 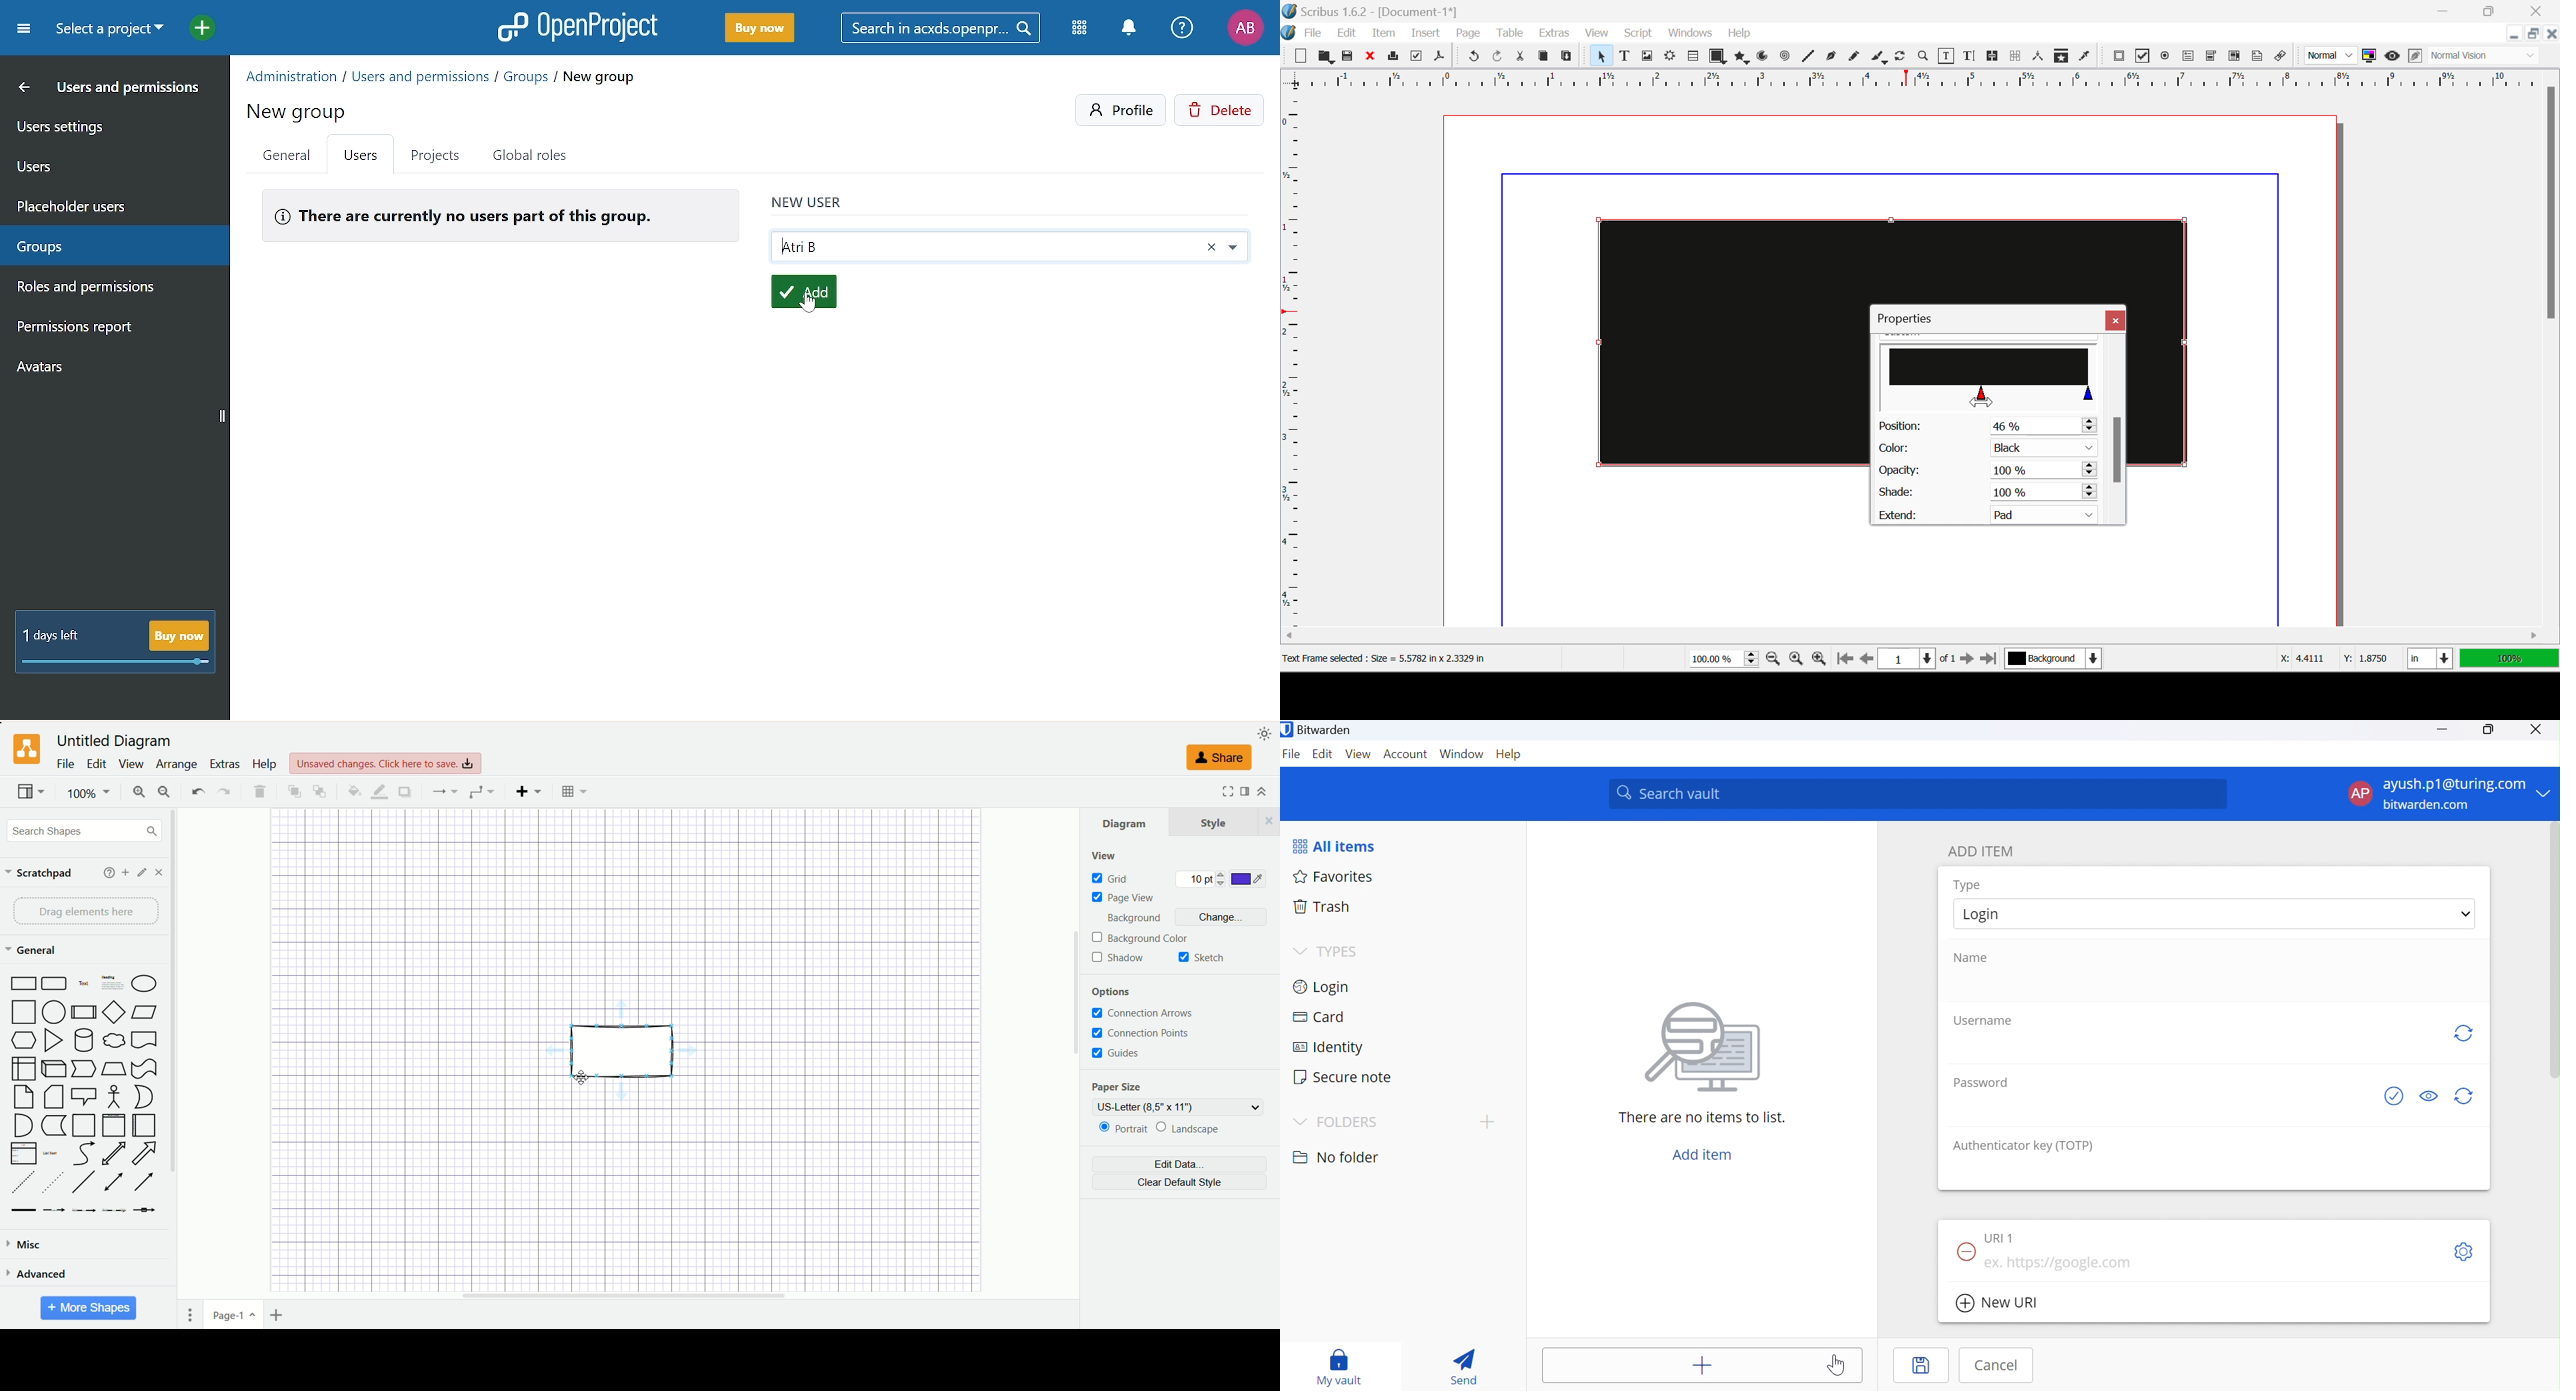 What do you see at coordinates (197, 791) in the screenshot?
I see `undo` at bounding box center [197, 791].